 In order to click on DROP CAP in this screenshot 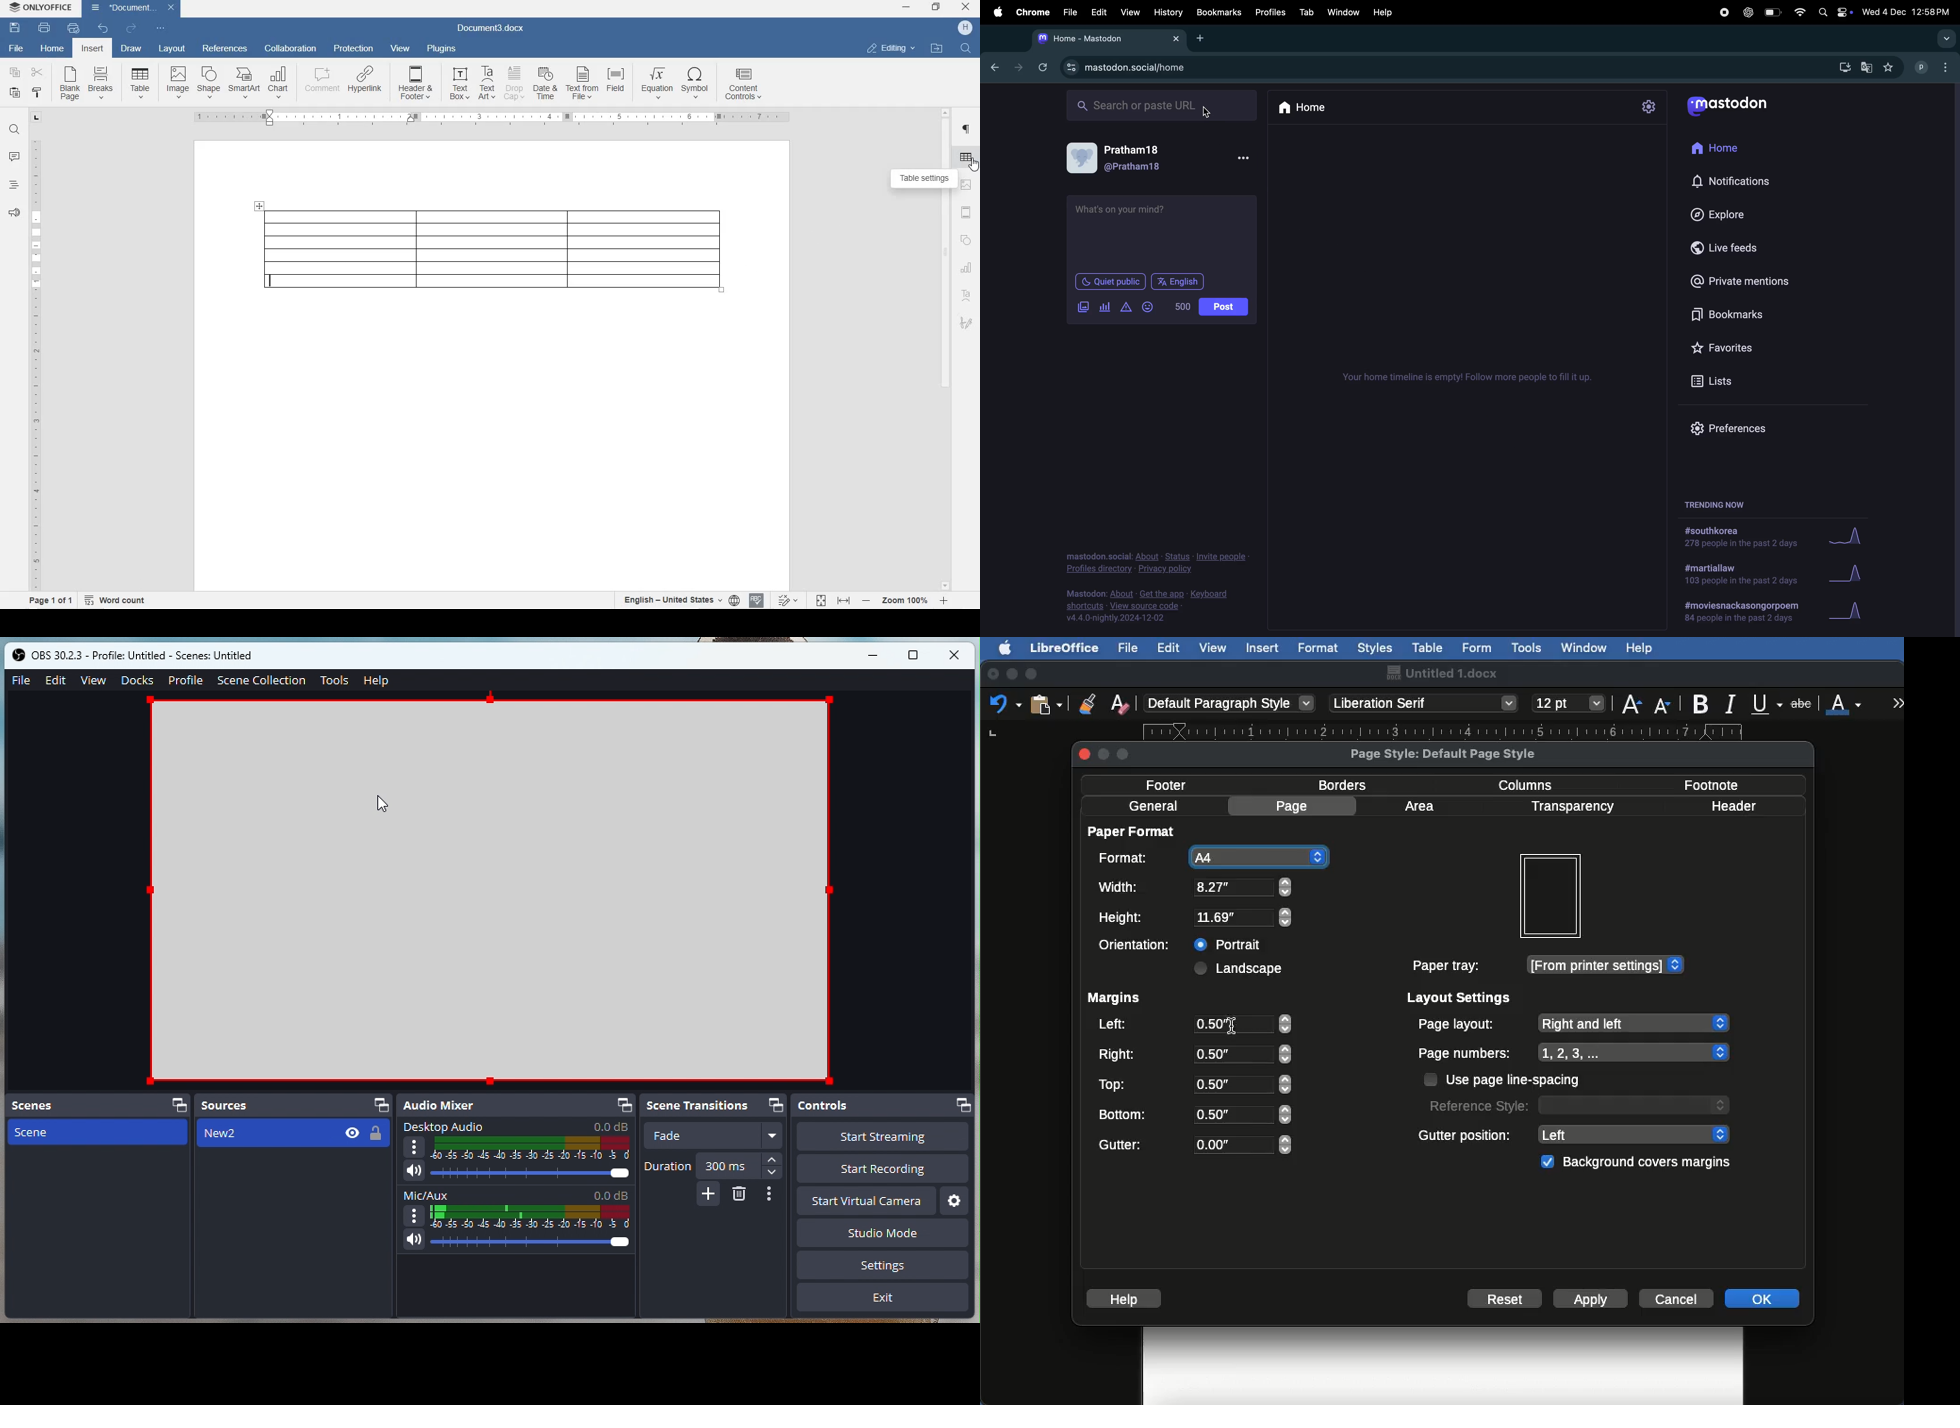, I will do `click(515, 83)`.